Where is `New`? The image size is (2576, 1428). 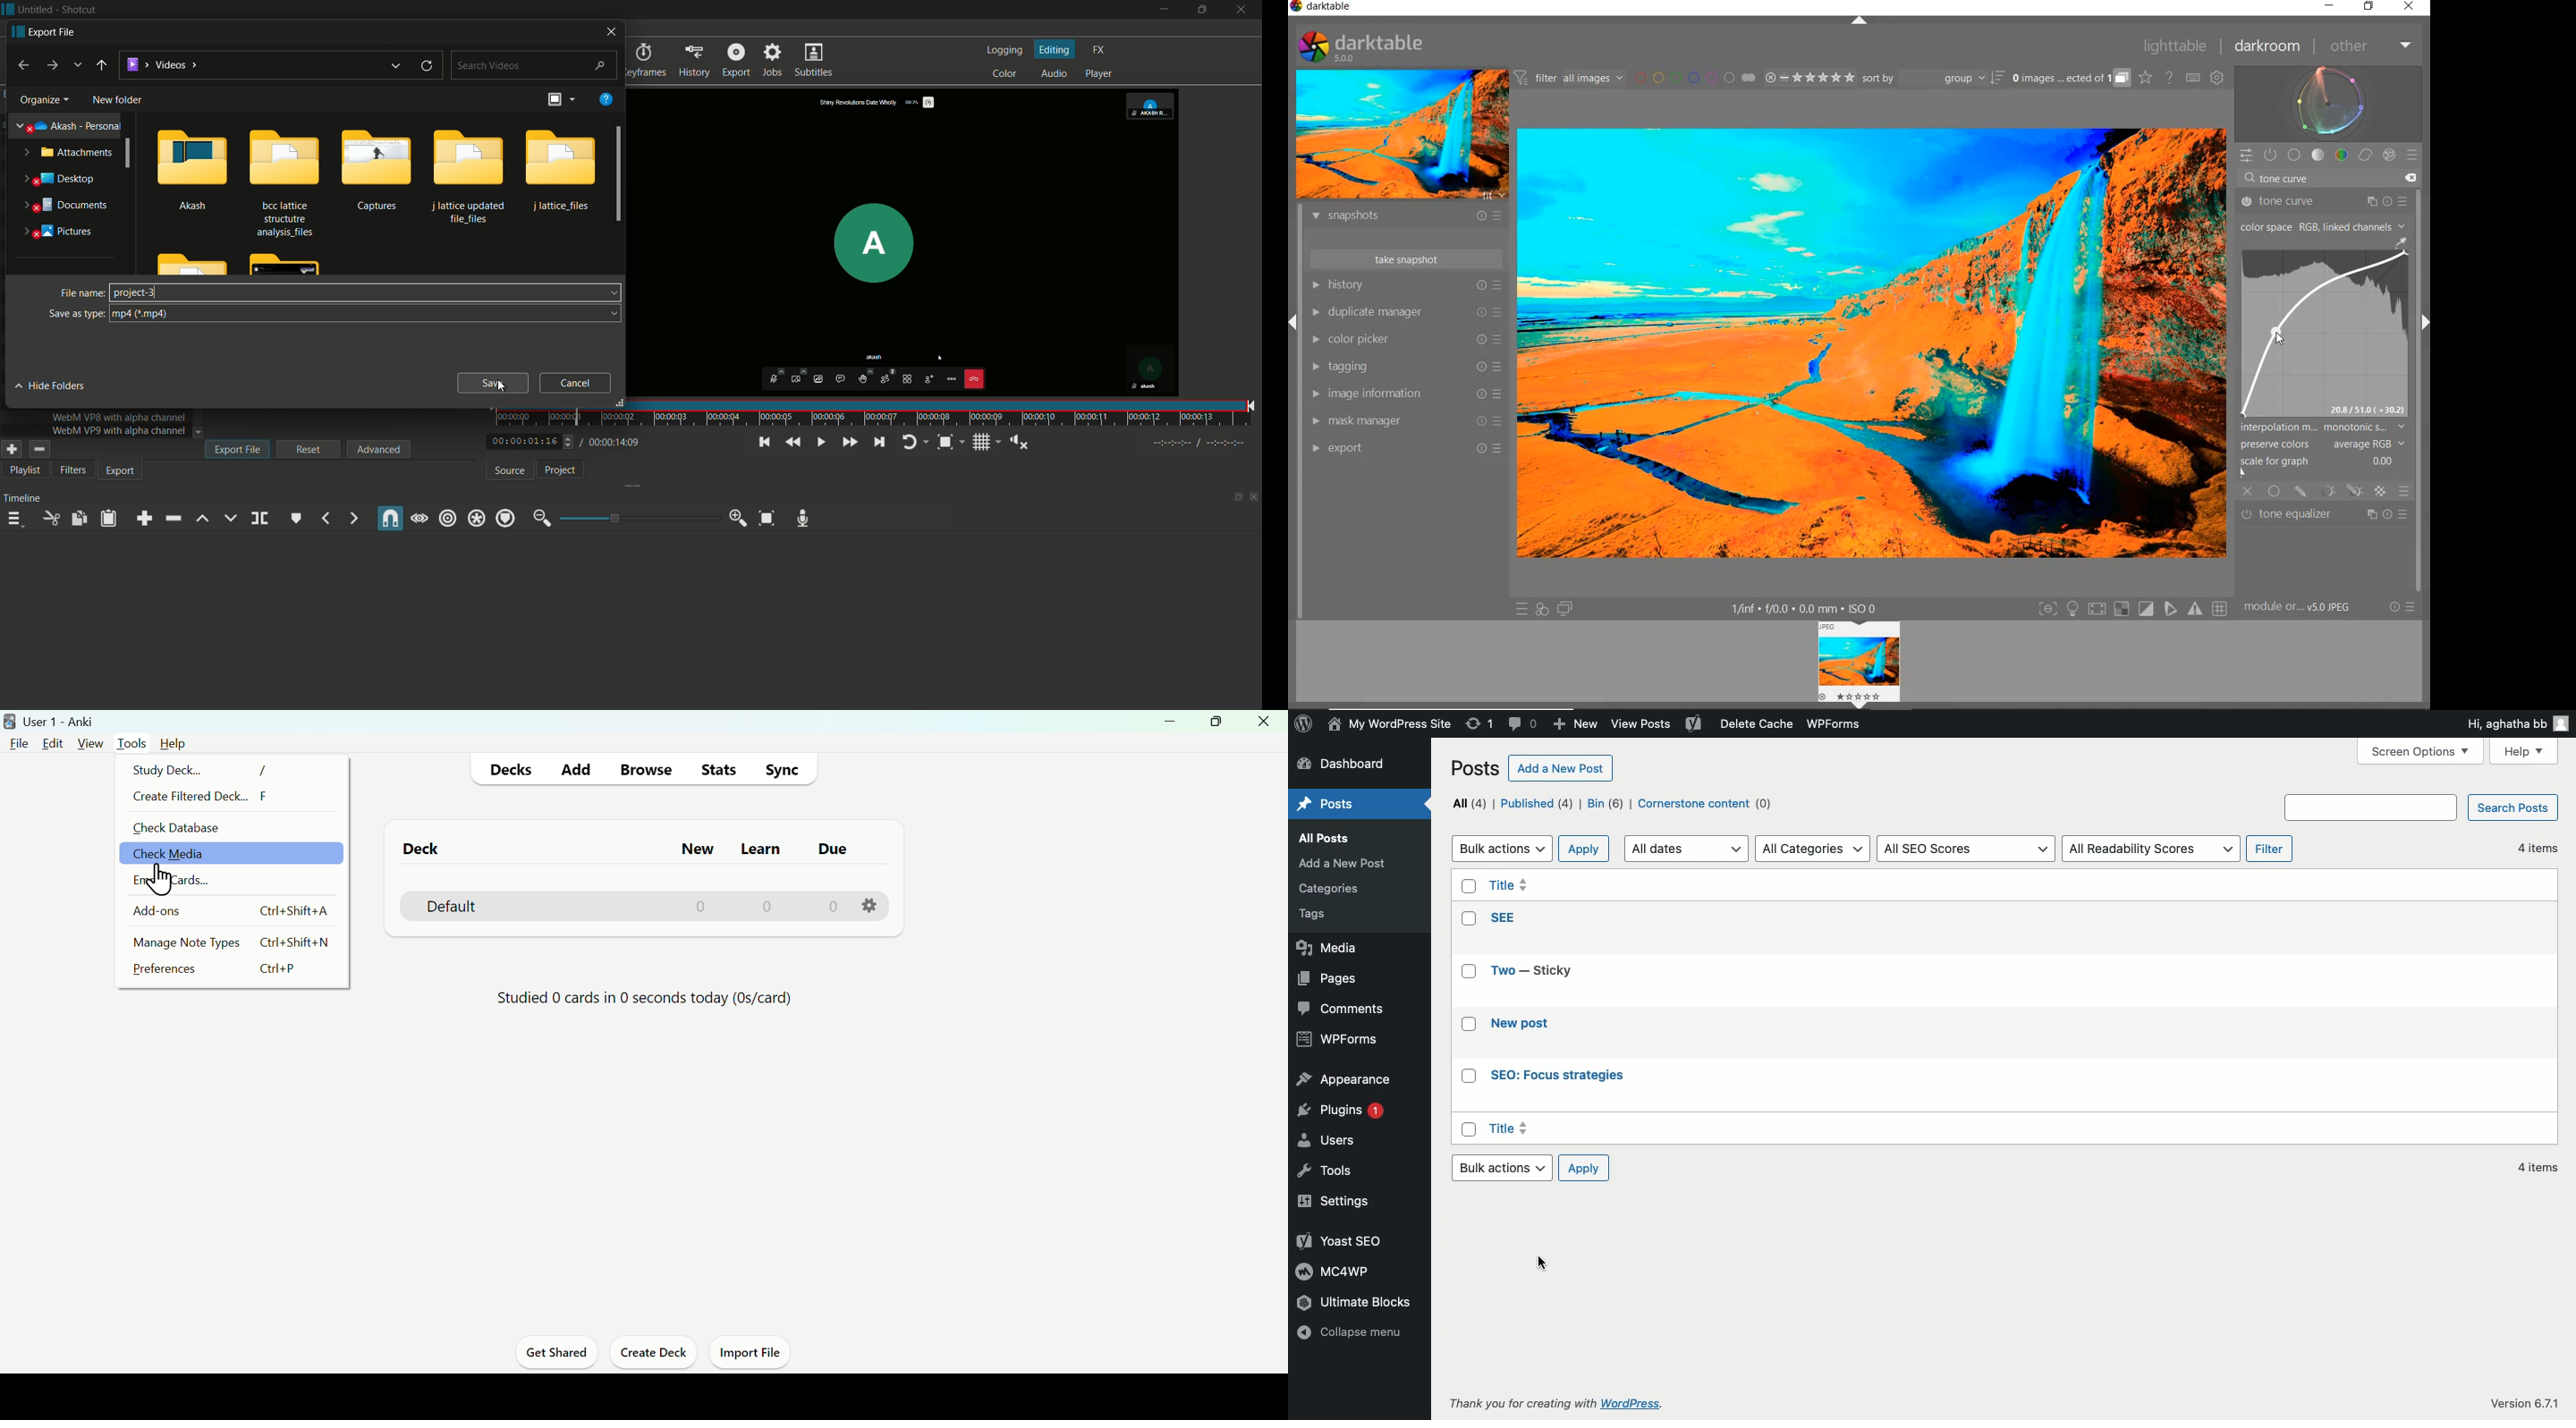 New is located at coordinates (691, 849).